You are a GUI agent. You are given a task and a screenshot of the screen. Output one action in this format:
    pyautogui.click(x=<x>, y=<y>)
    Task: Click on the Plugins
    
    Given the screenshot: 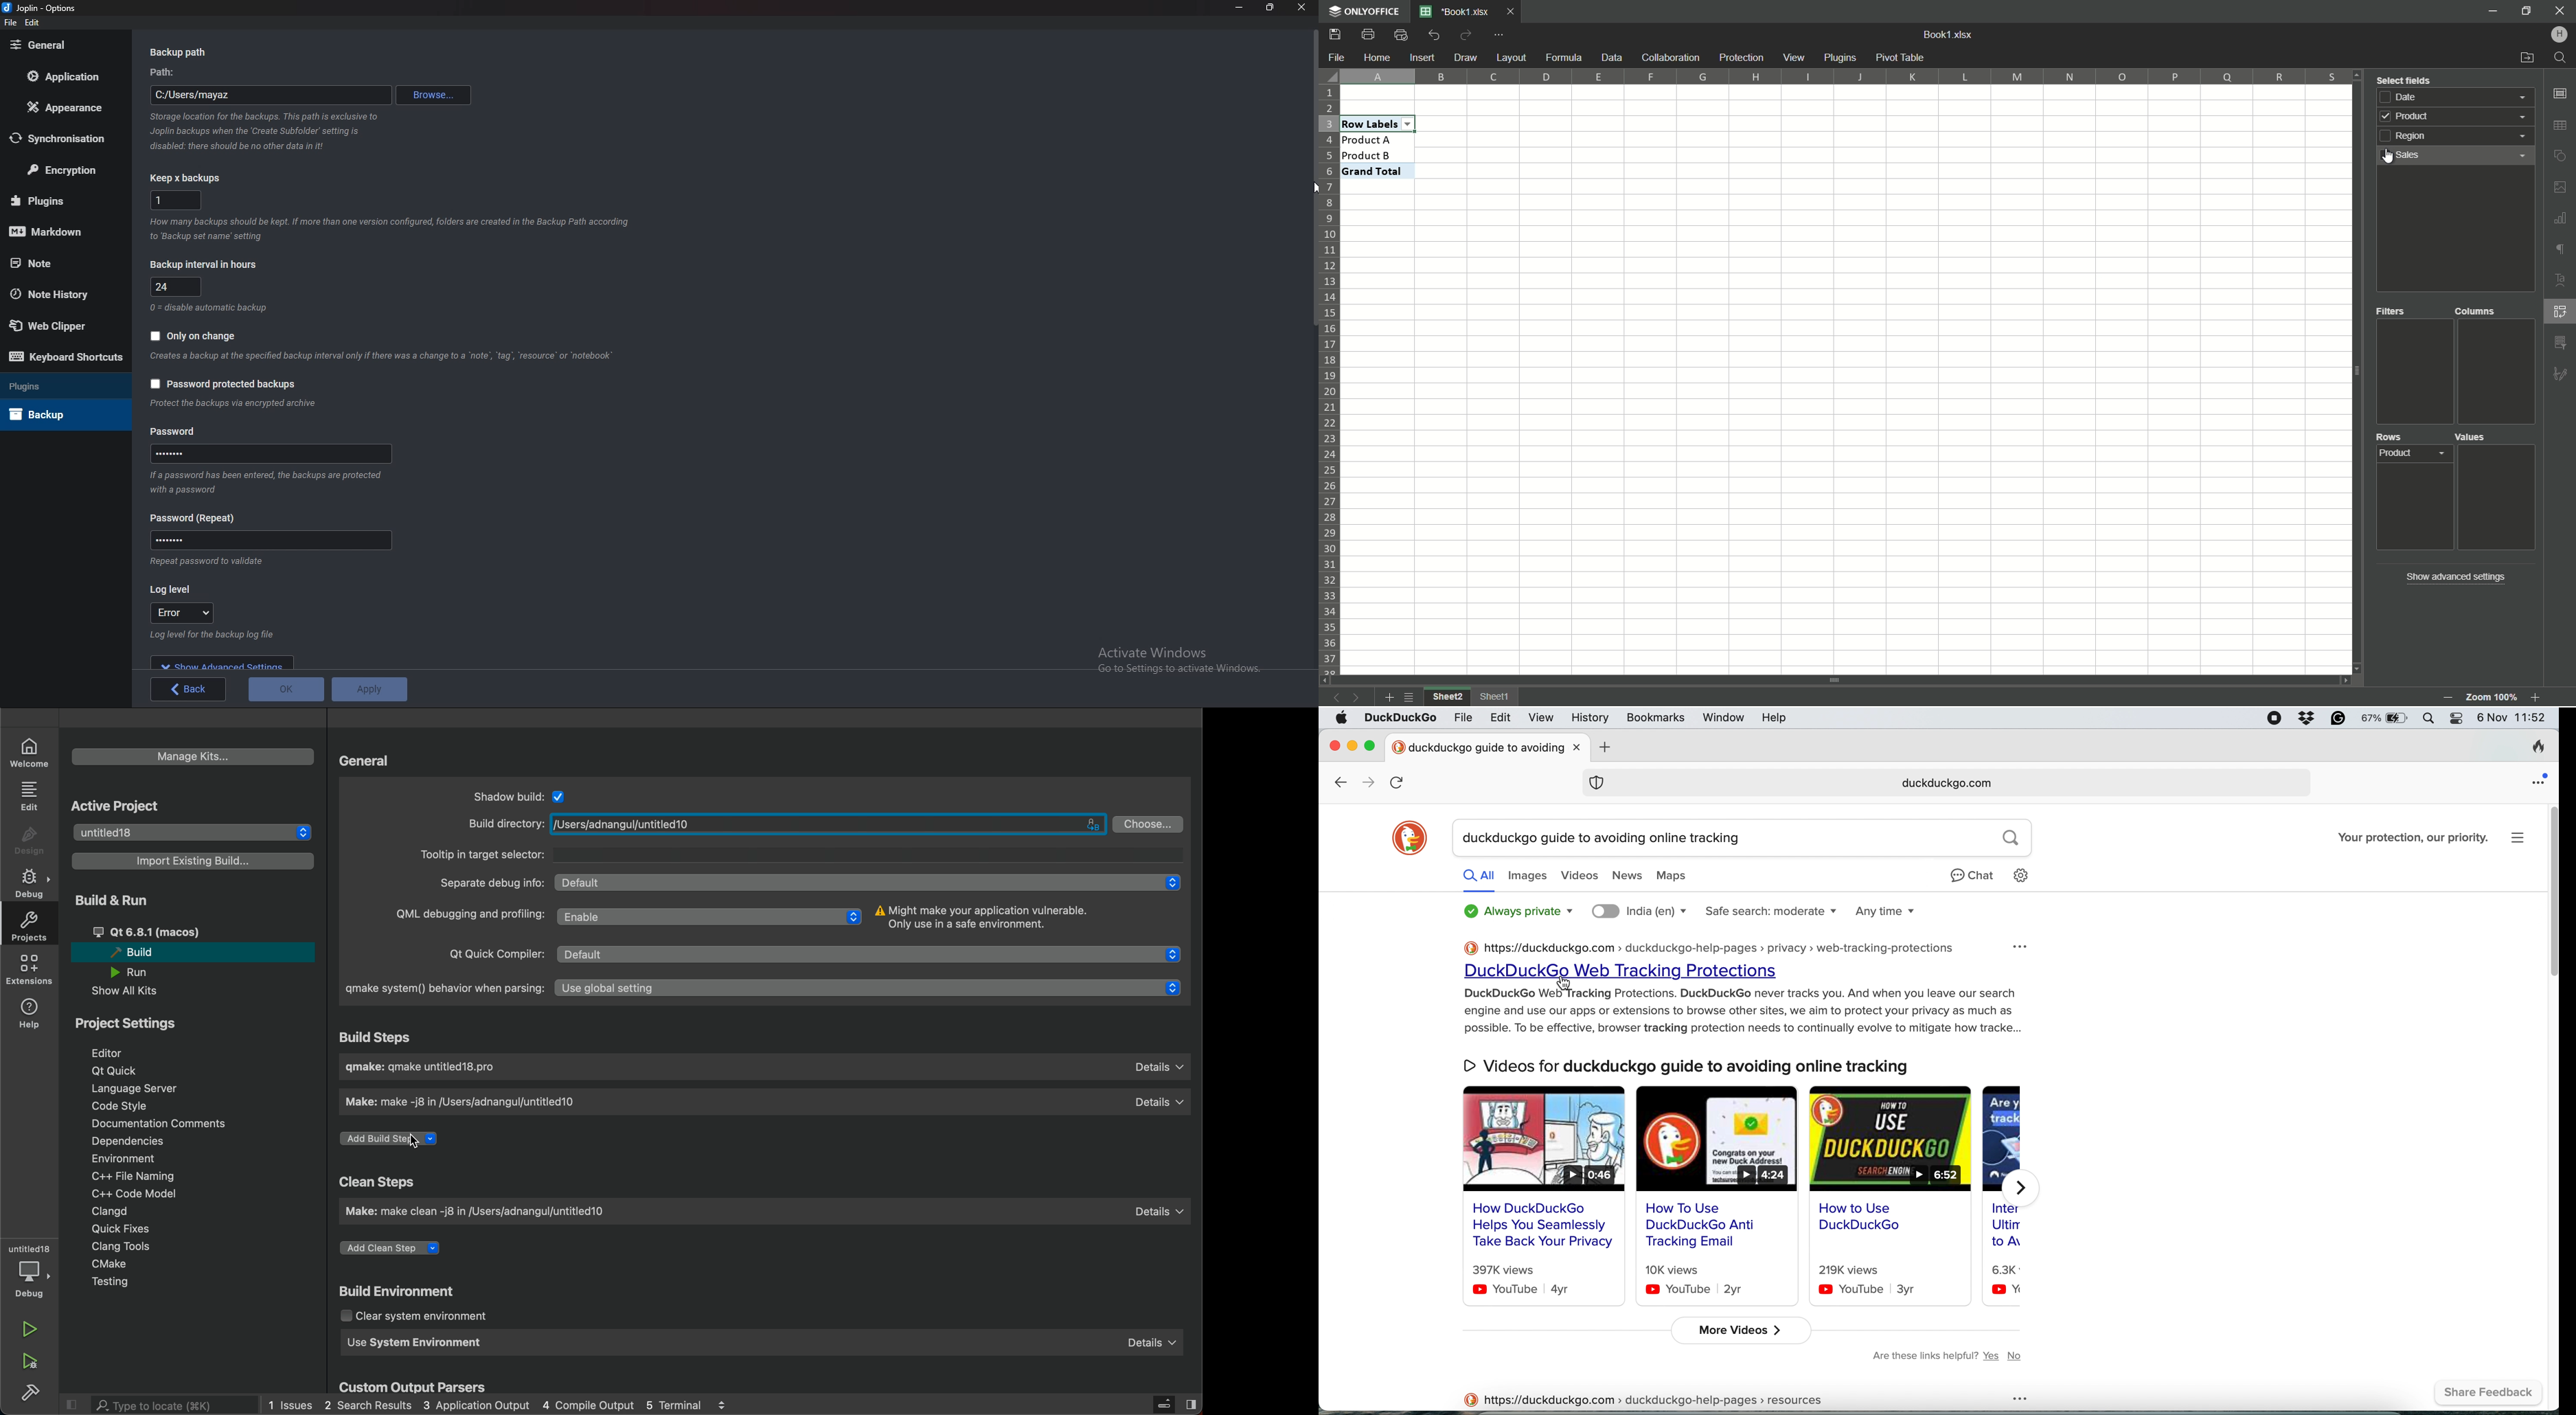 What is the action you would take?
    pyautogui.click(x=55, y=385)
    